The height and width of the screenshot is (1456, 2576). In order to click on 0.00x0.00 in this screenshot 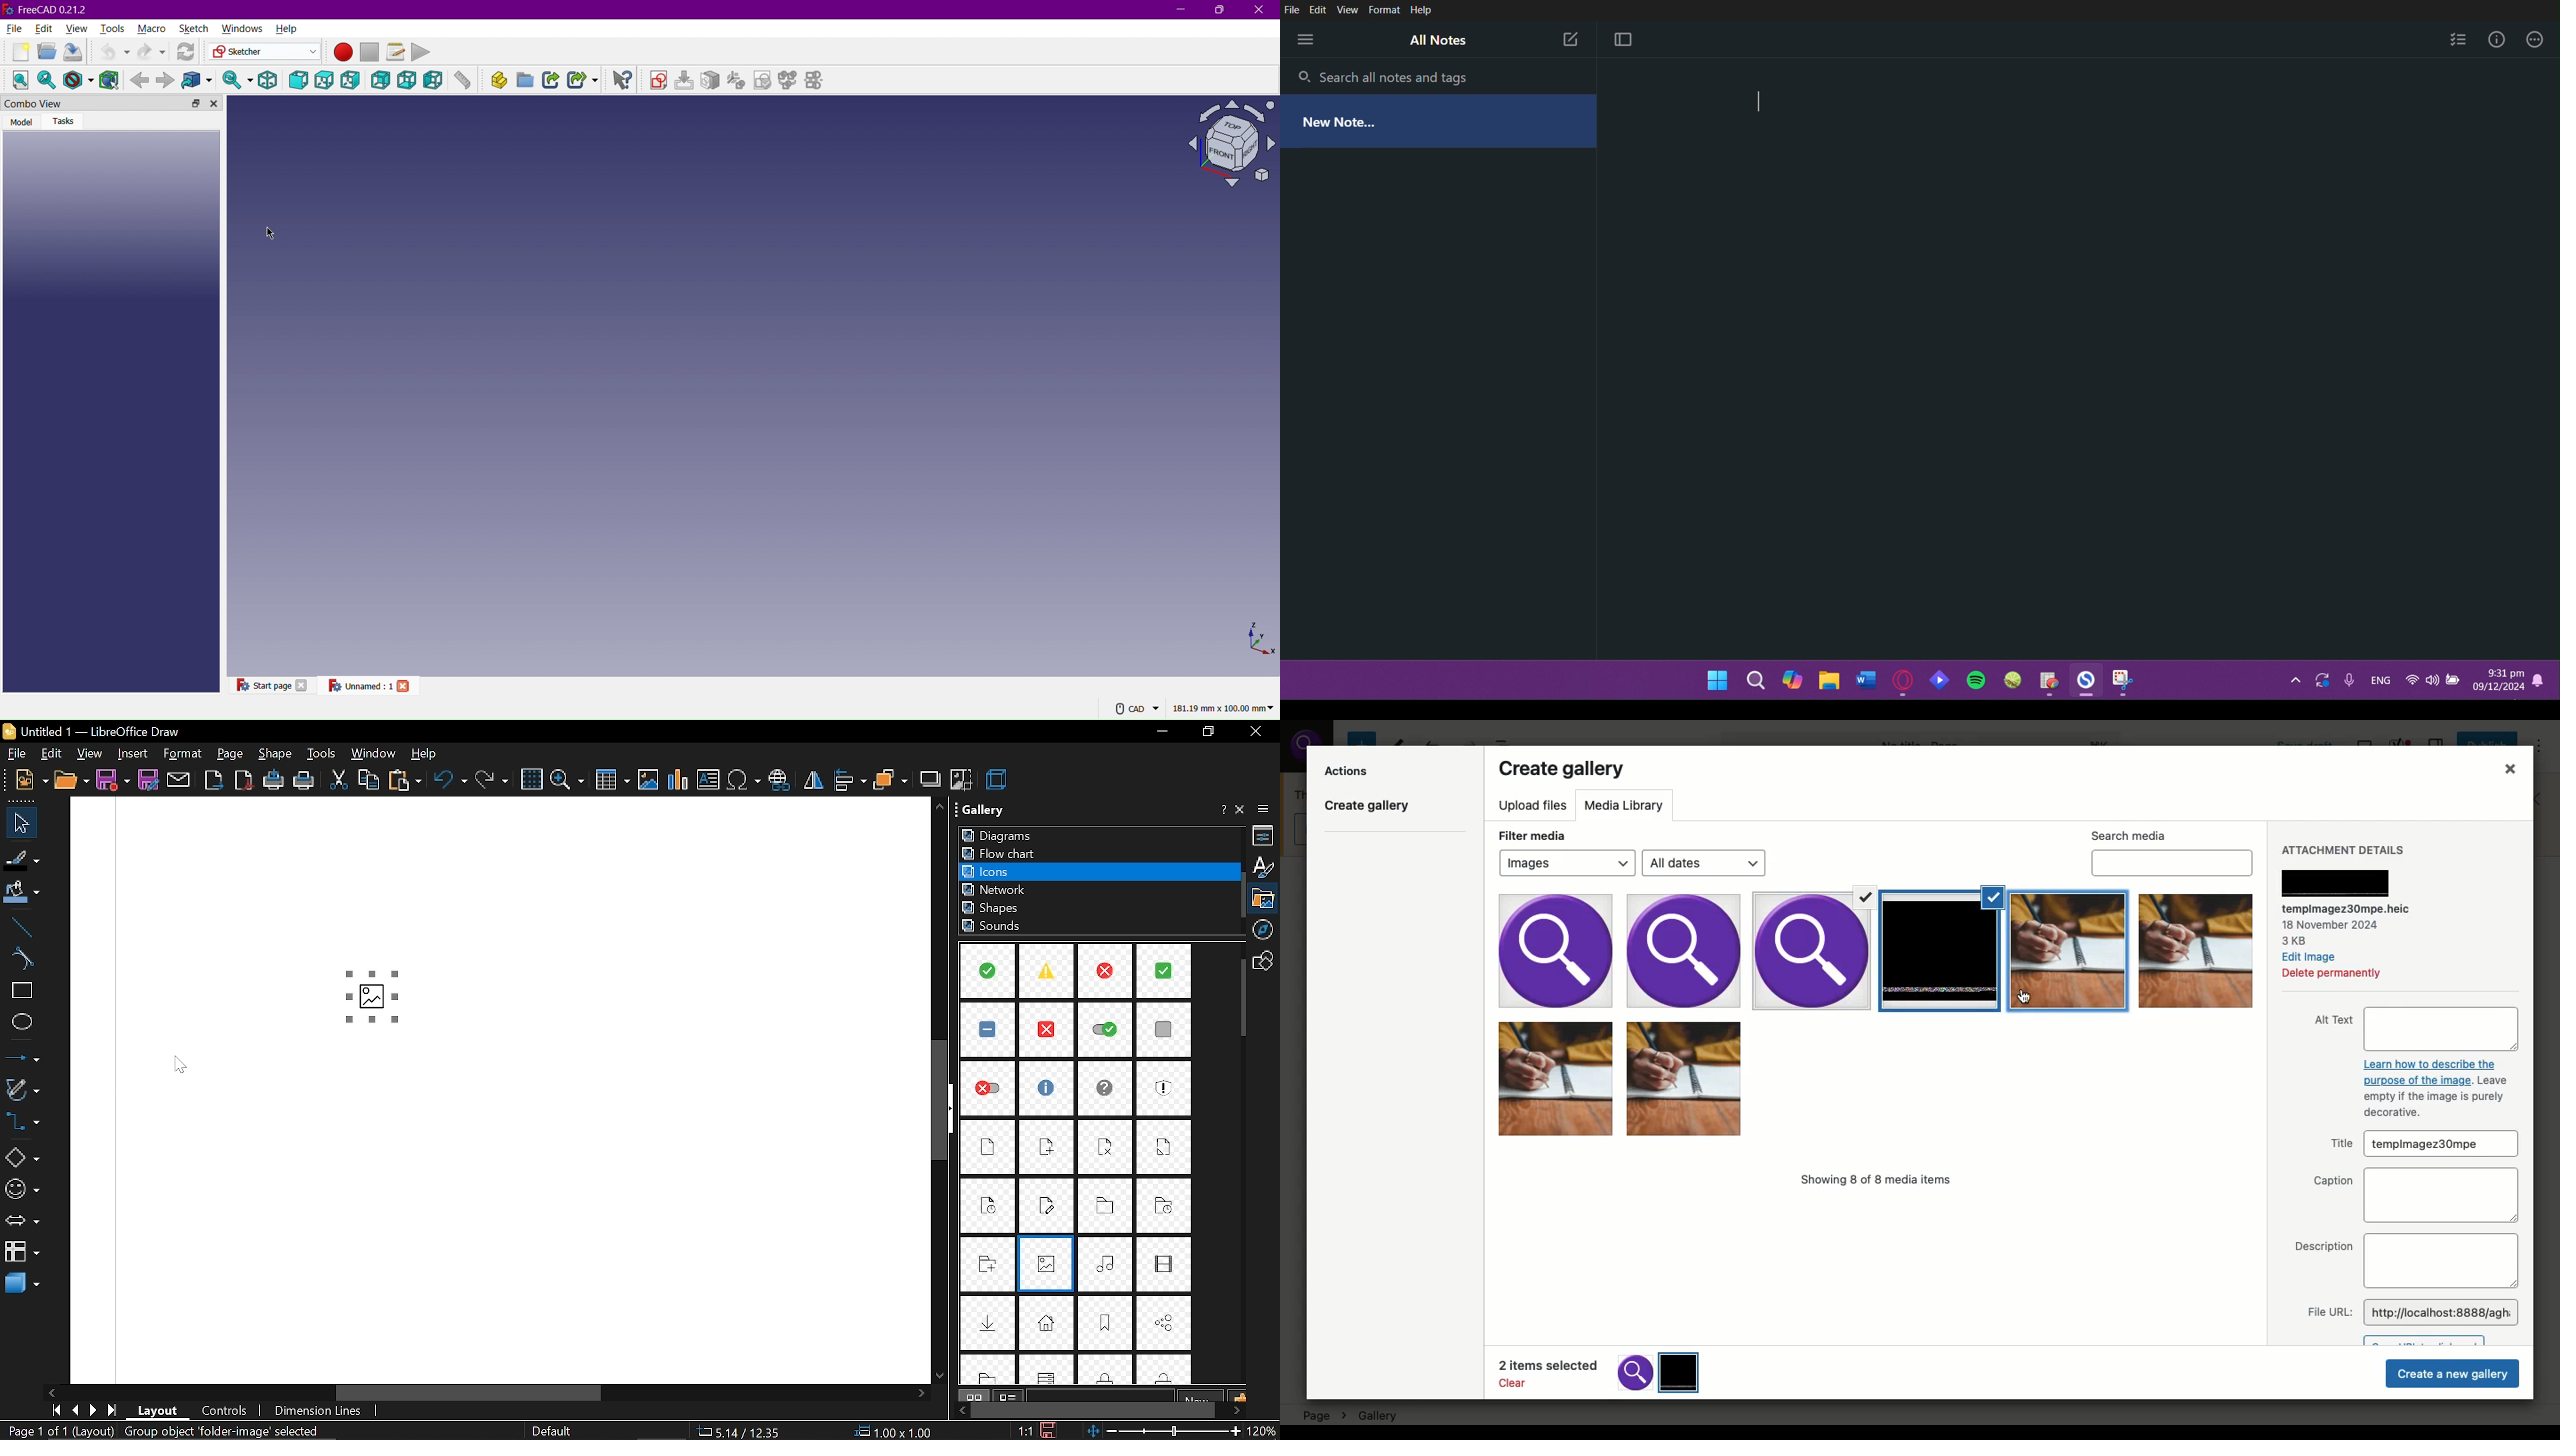, I will do `click(894, 1432)`.